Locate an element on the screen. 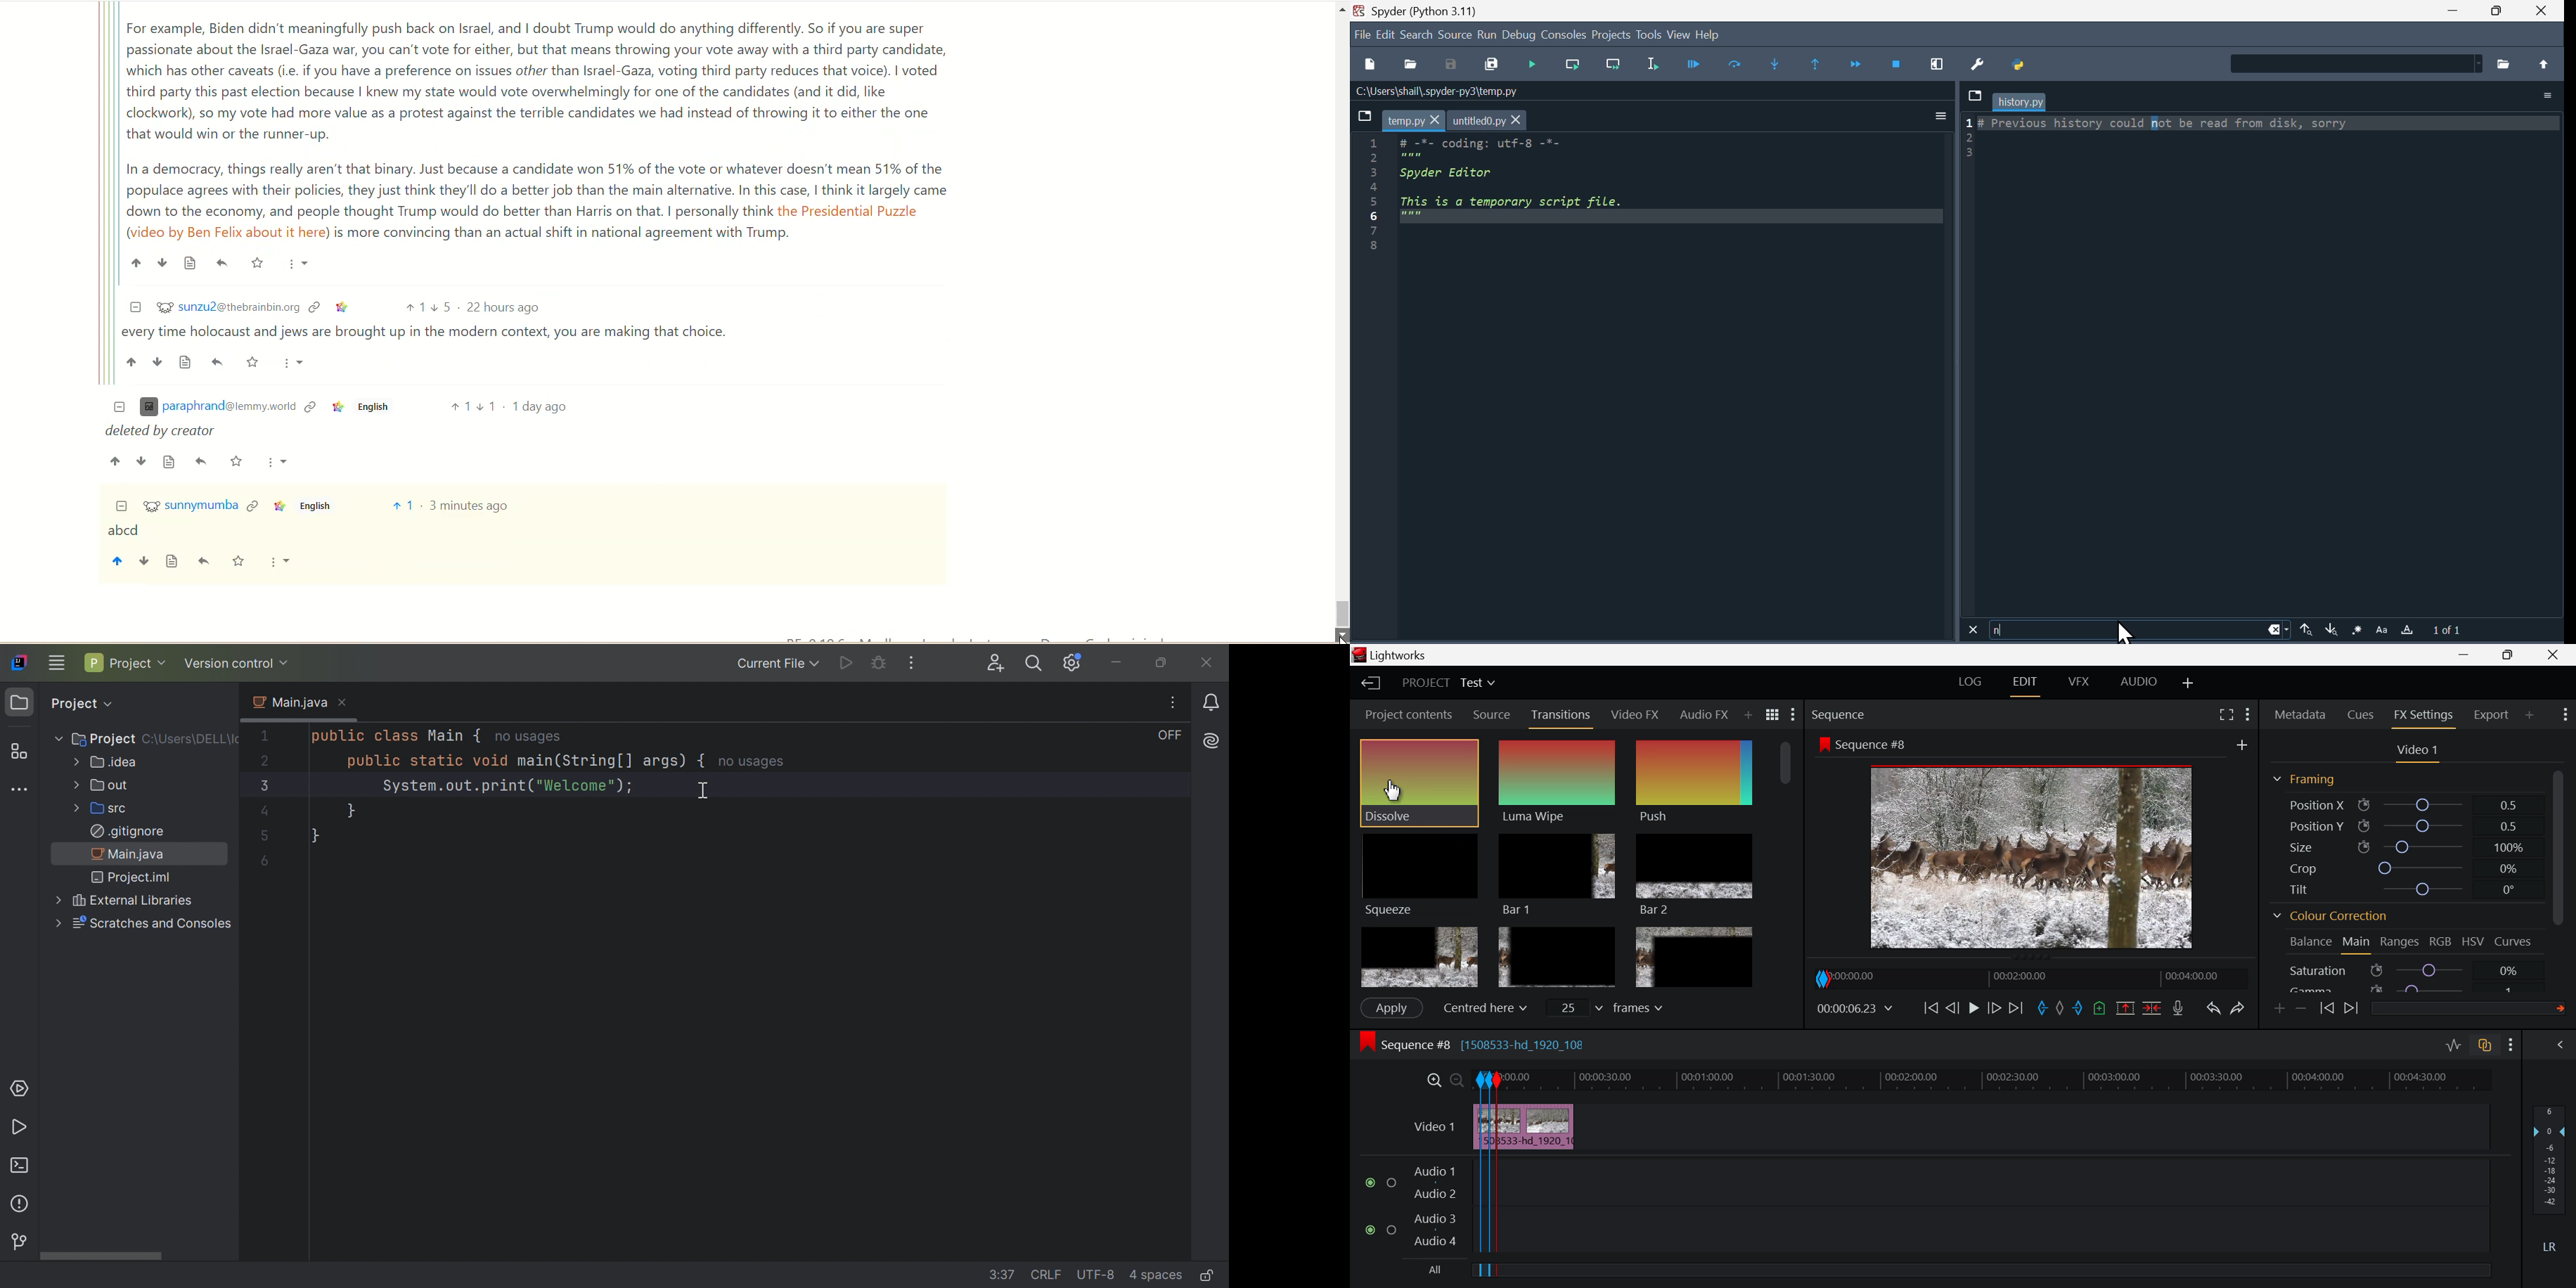 The height and width of the screenshot is (1288, 2576). Full Screen is located at coordinates (2228, 713).